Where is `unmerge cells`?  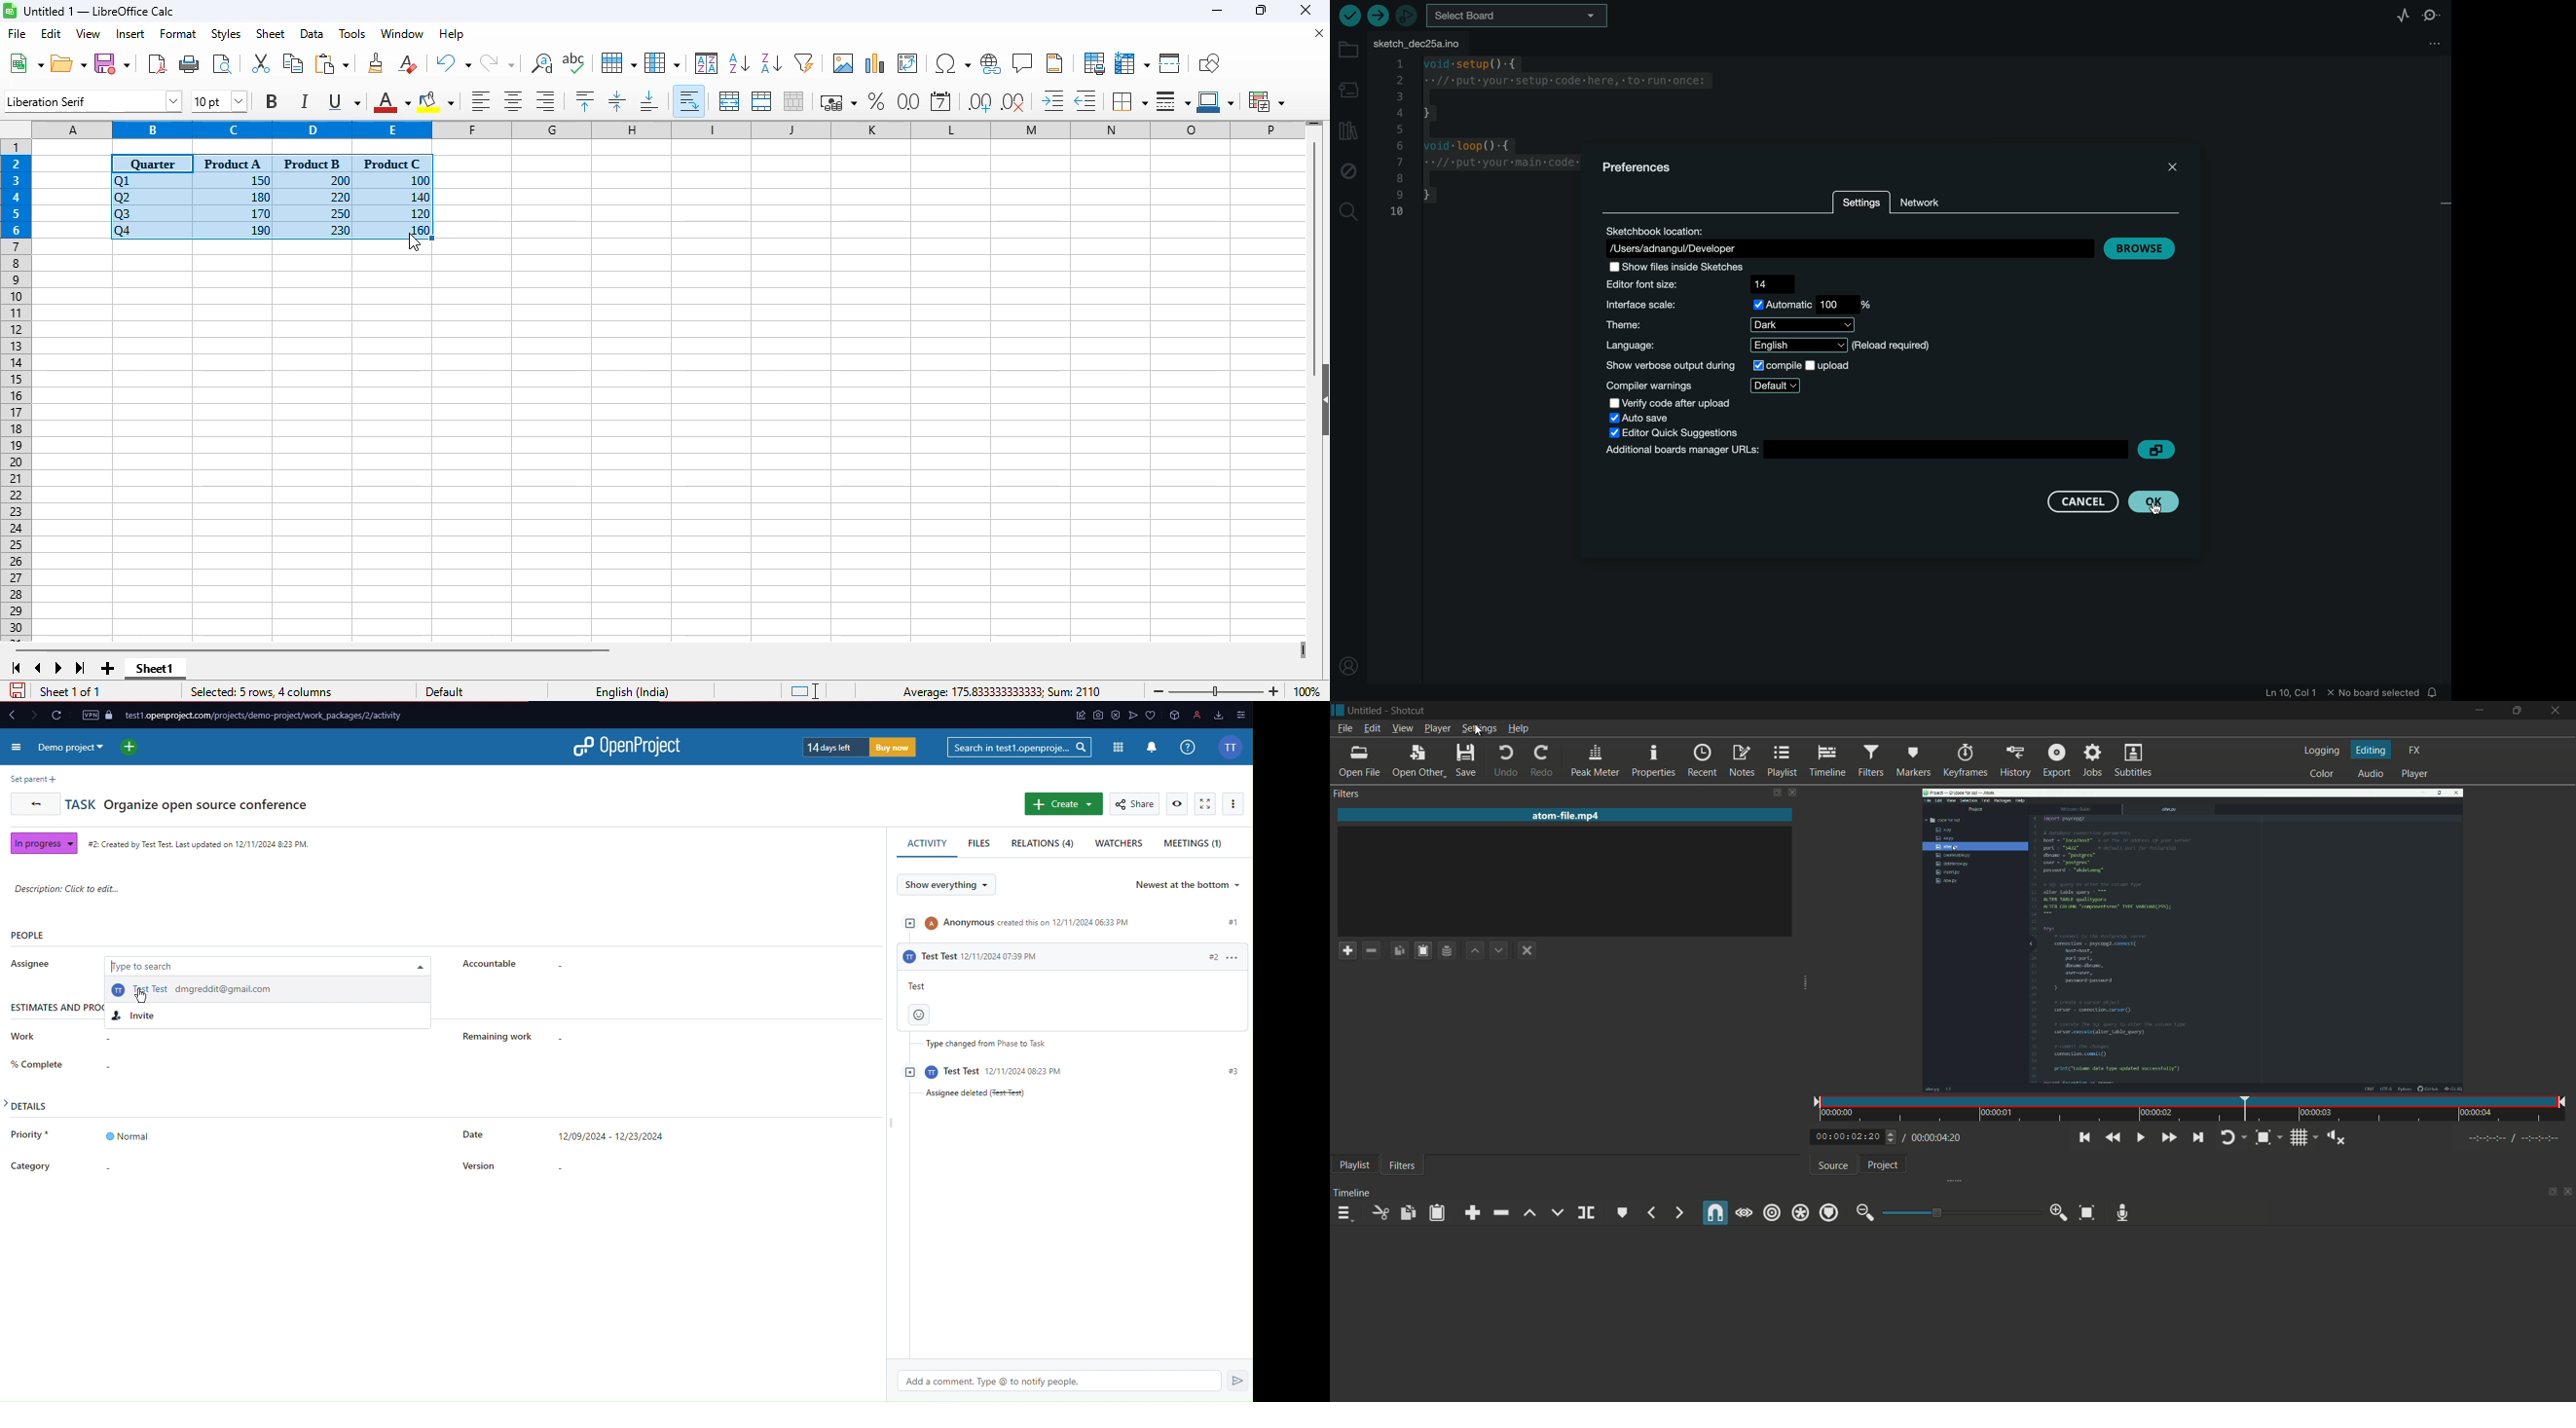
unmerge cells is located at coordinates (792, 100).